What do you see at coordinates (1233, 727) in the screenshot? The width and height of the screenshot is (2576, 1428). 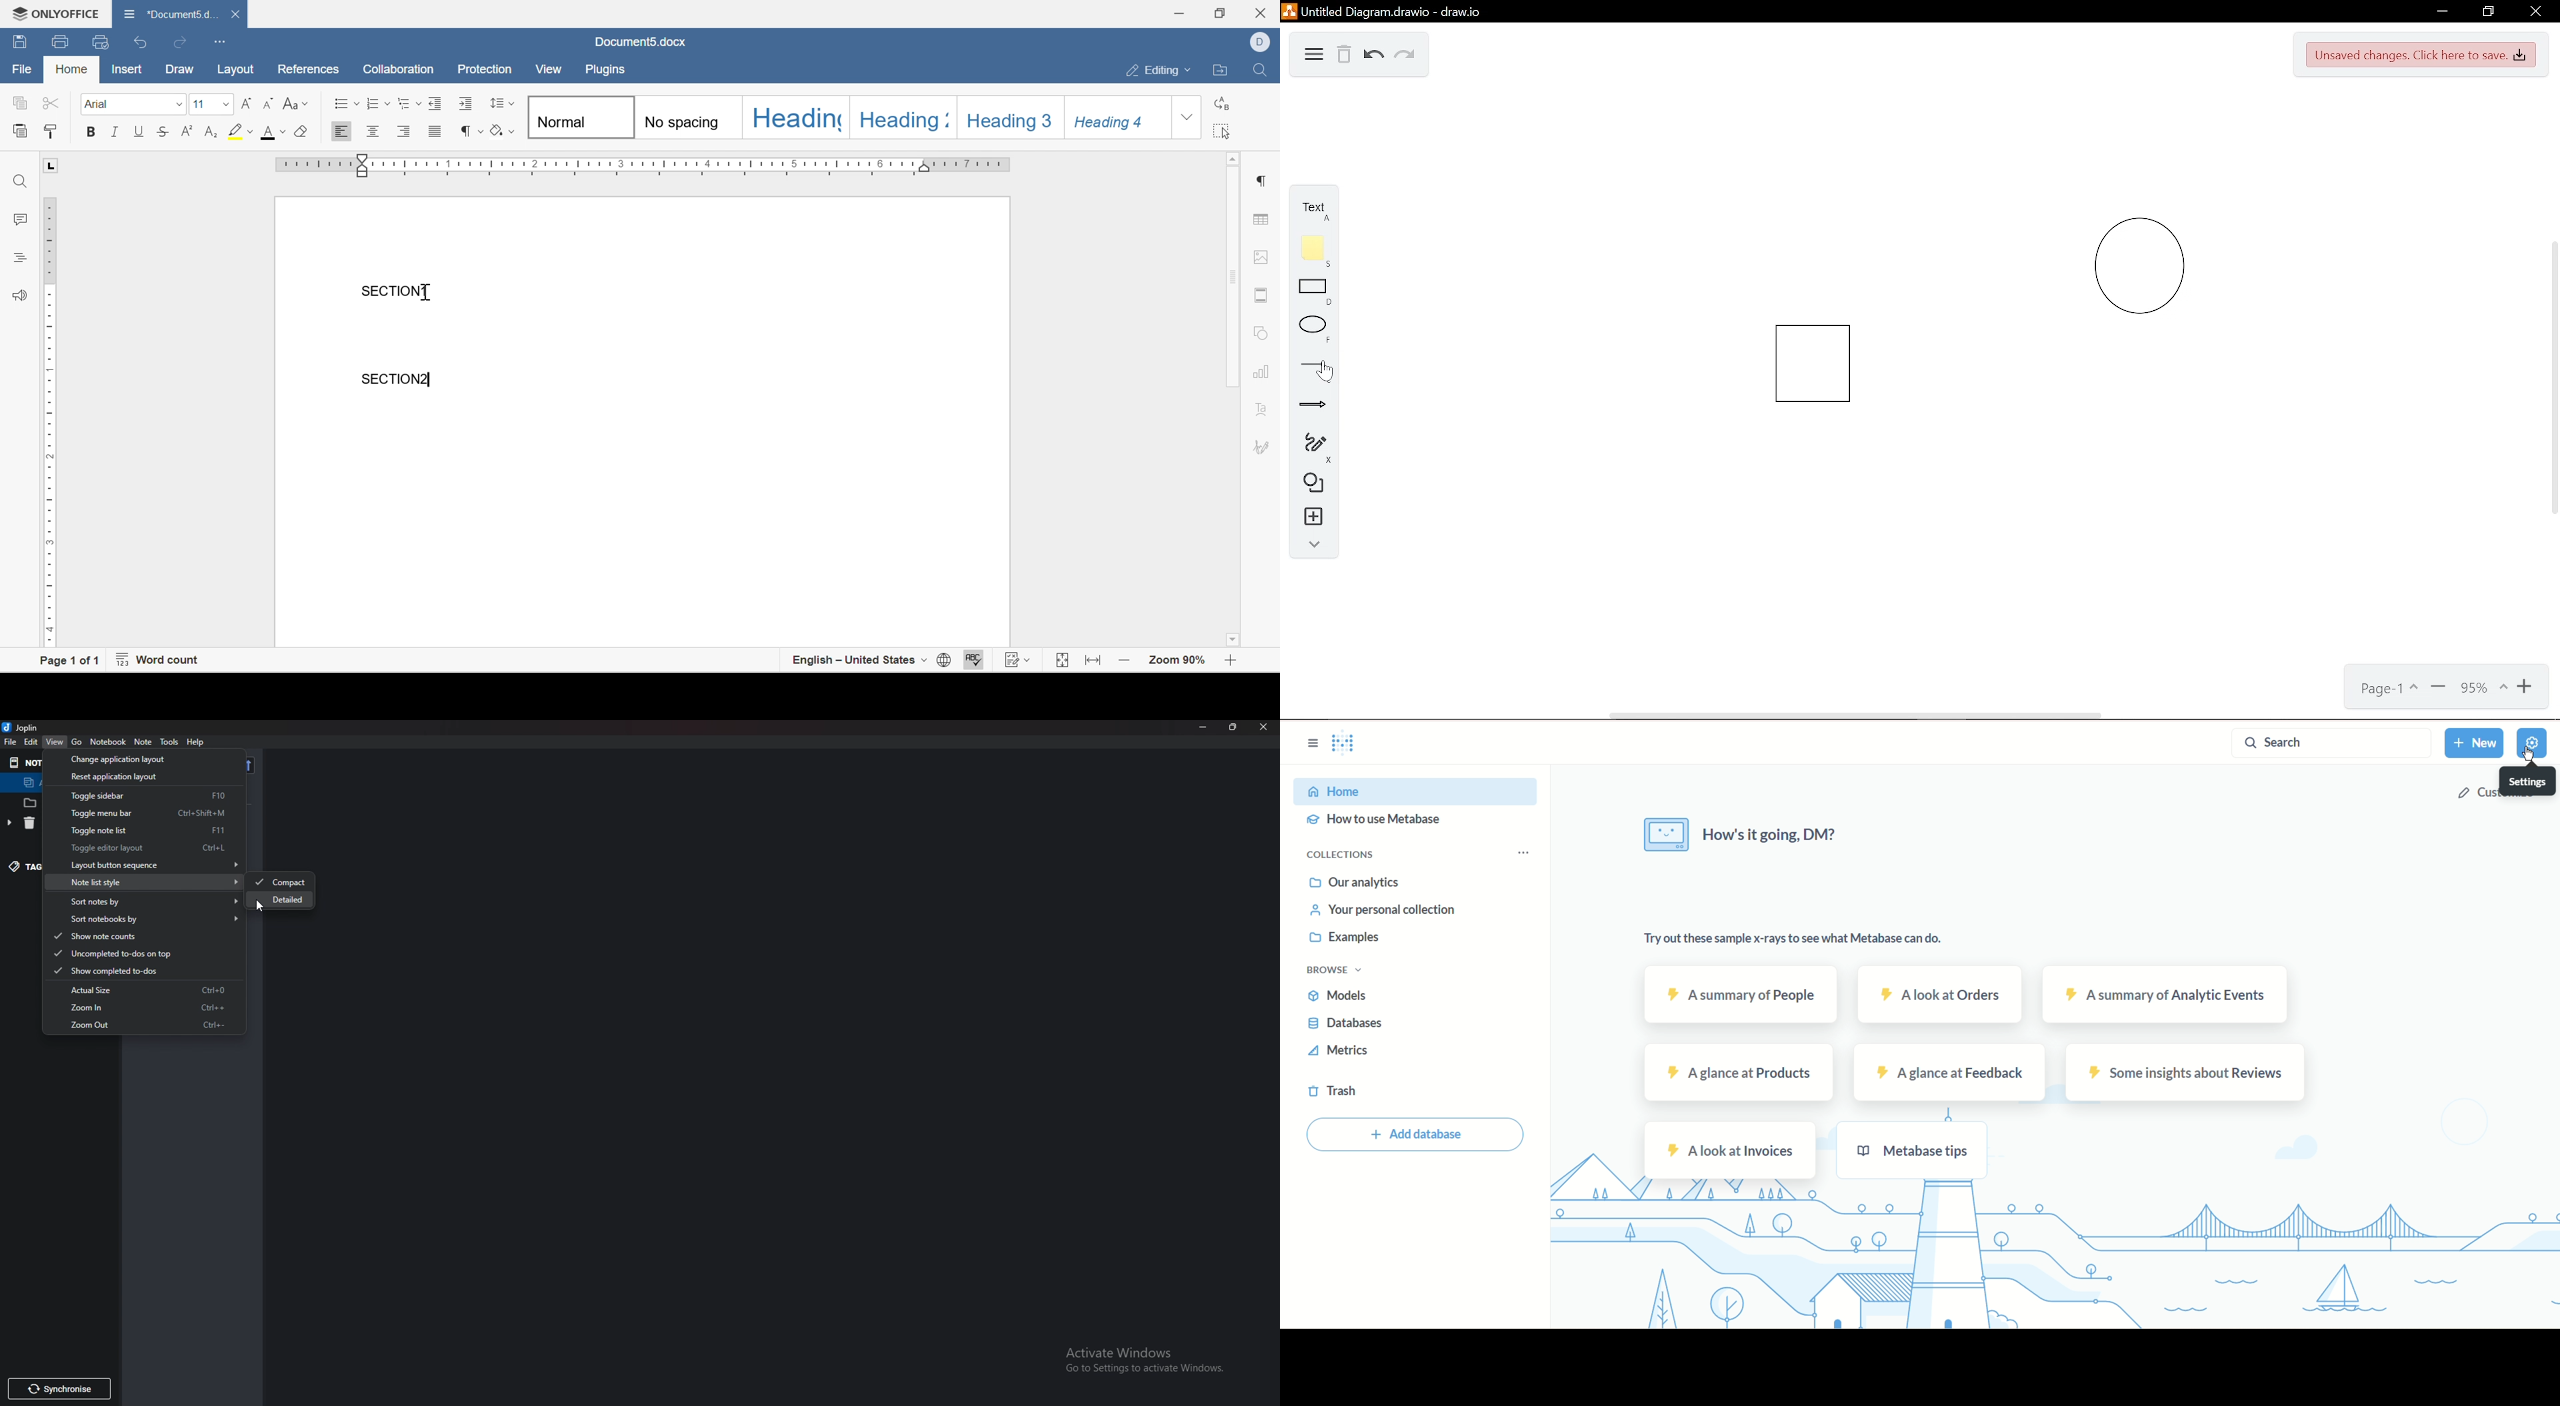 I see `Resize` at bounding box center [1233, 727].